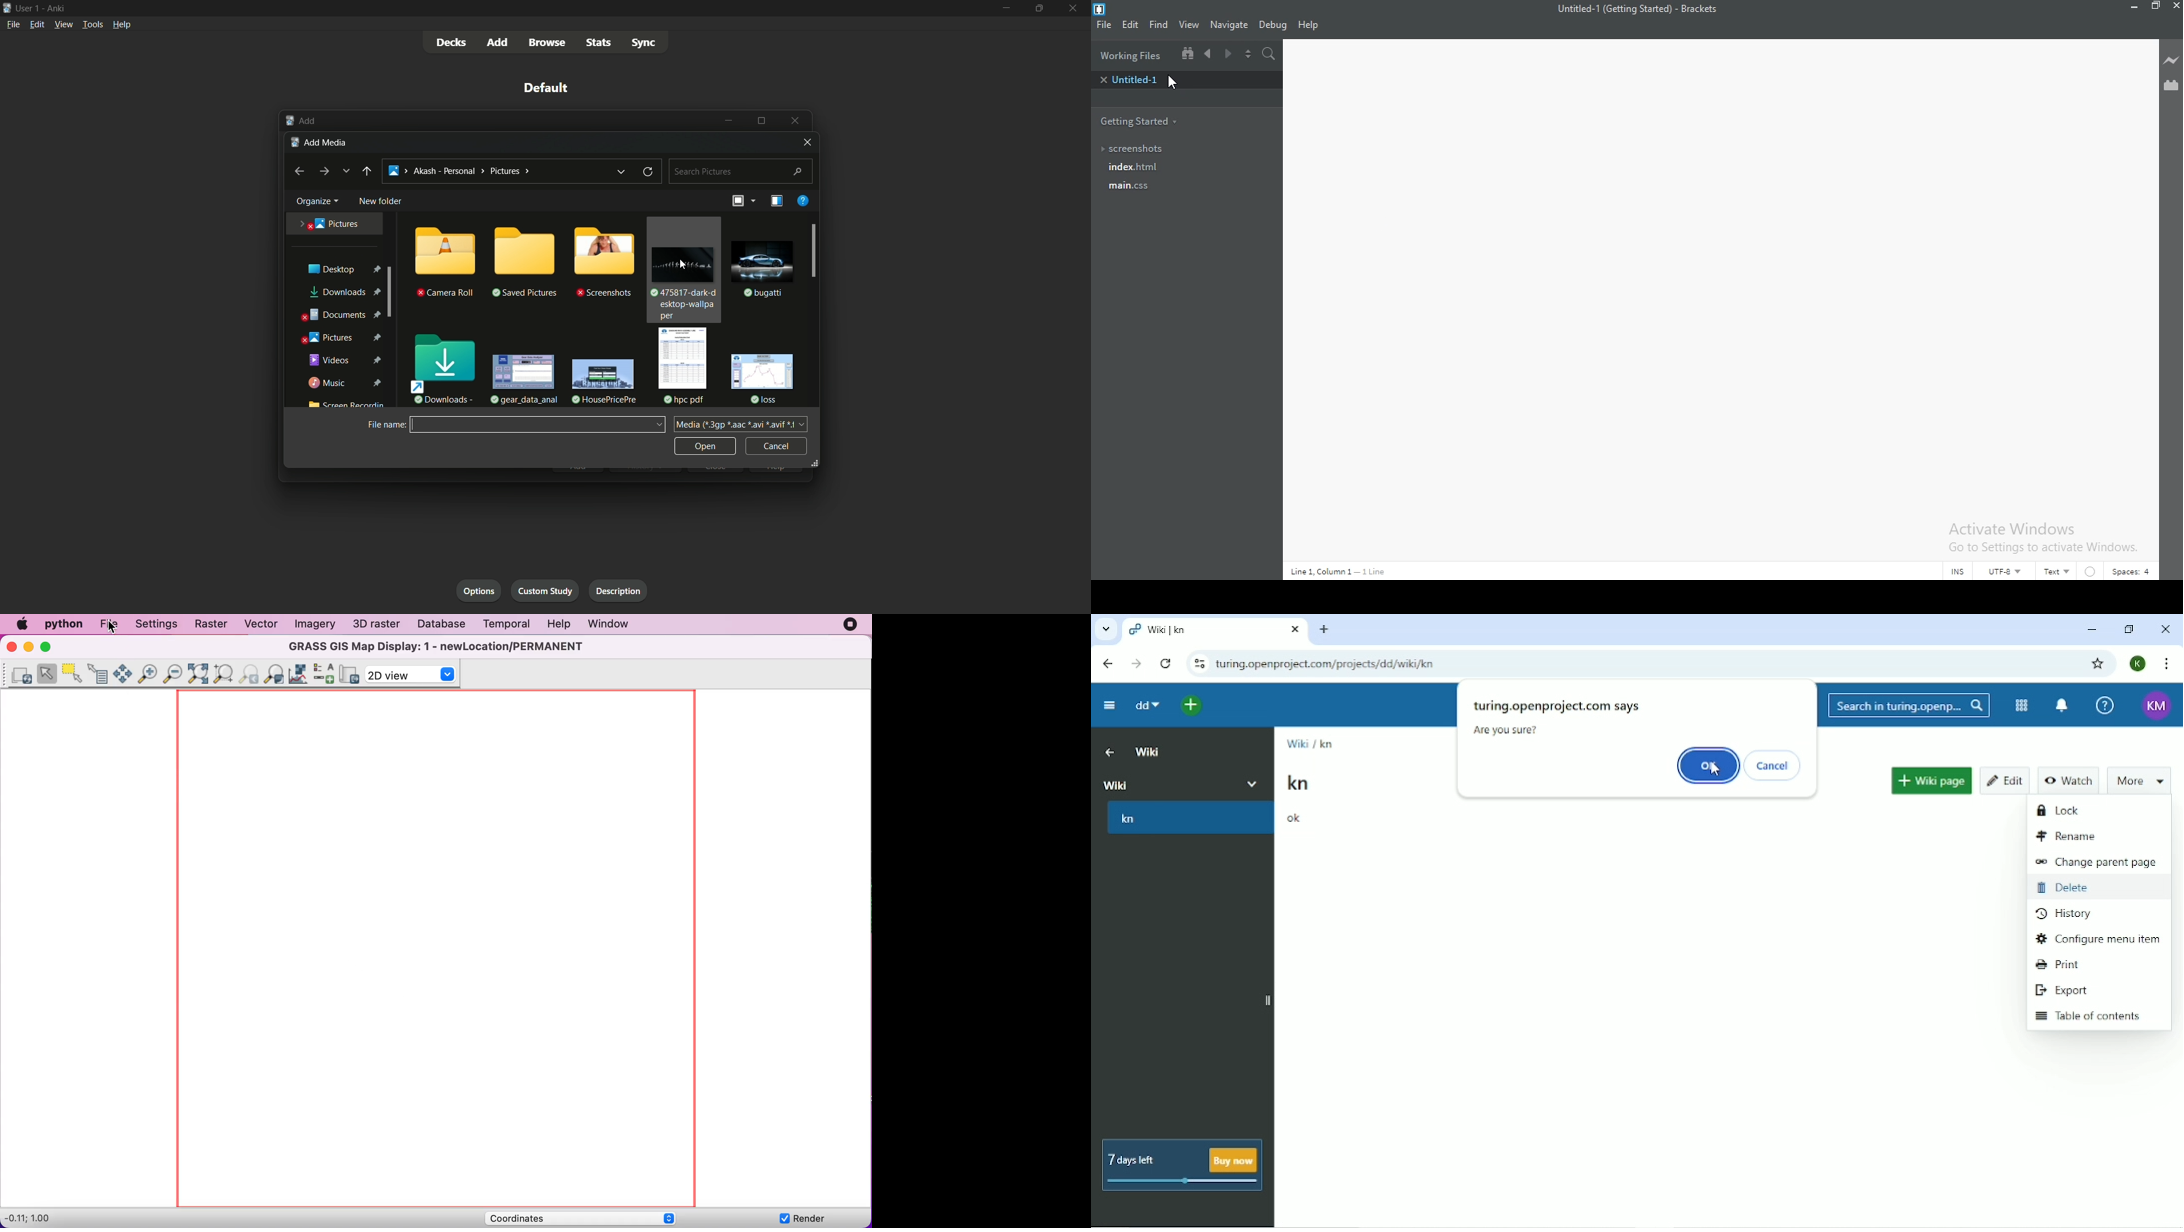 Image resolution: width=2184 pixels, height=1232 pixels. What do you see at coordinates (742, 424) in the screenshot?
I see `dia (*3gp *aac *avi *avif 1 +` at bounding box center [742, 424].